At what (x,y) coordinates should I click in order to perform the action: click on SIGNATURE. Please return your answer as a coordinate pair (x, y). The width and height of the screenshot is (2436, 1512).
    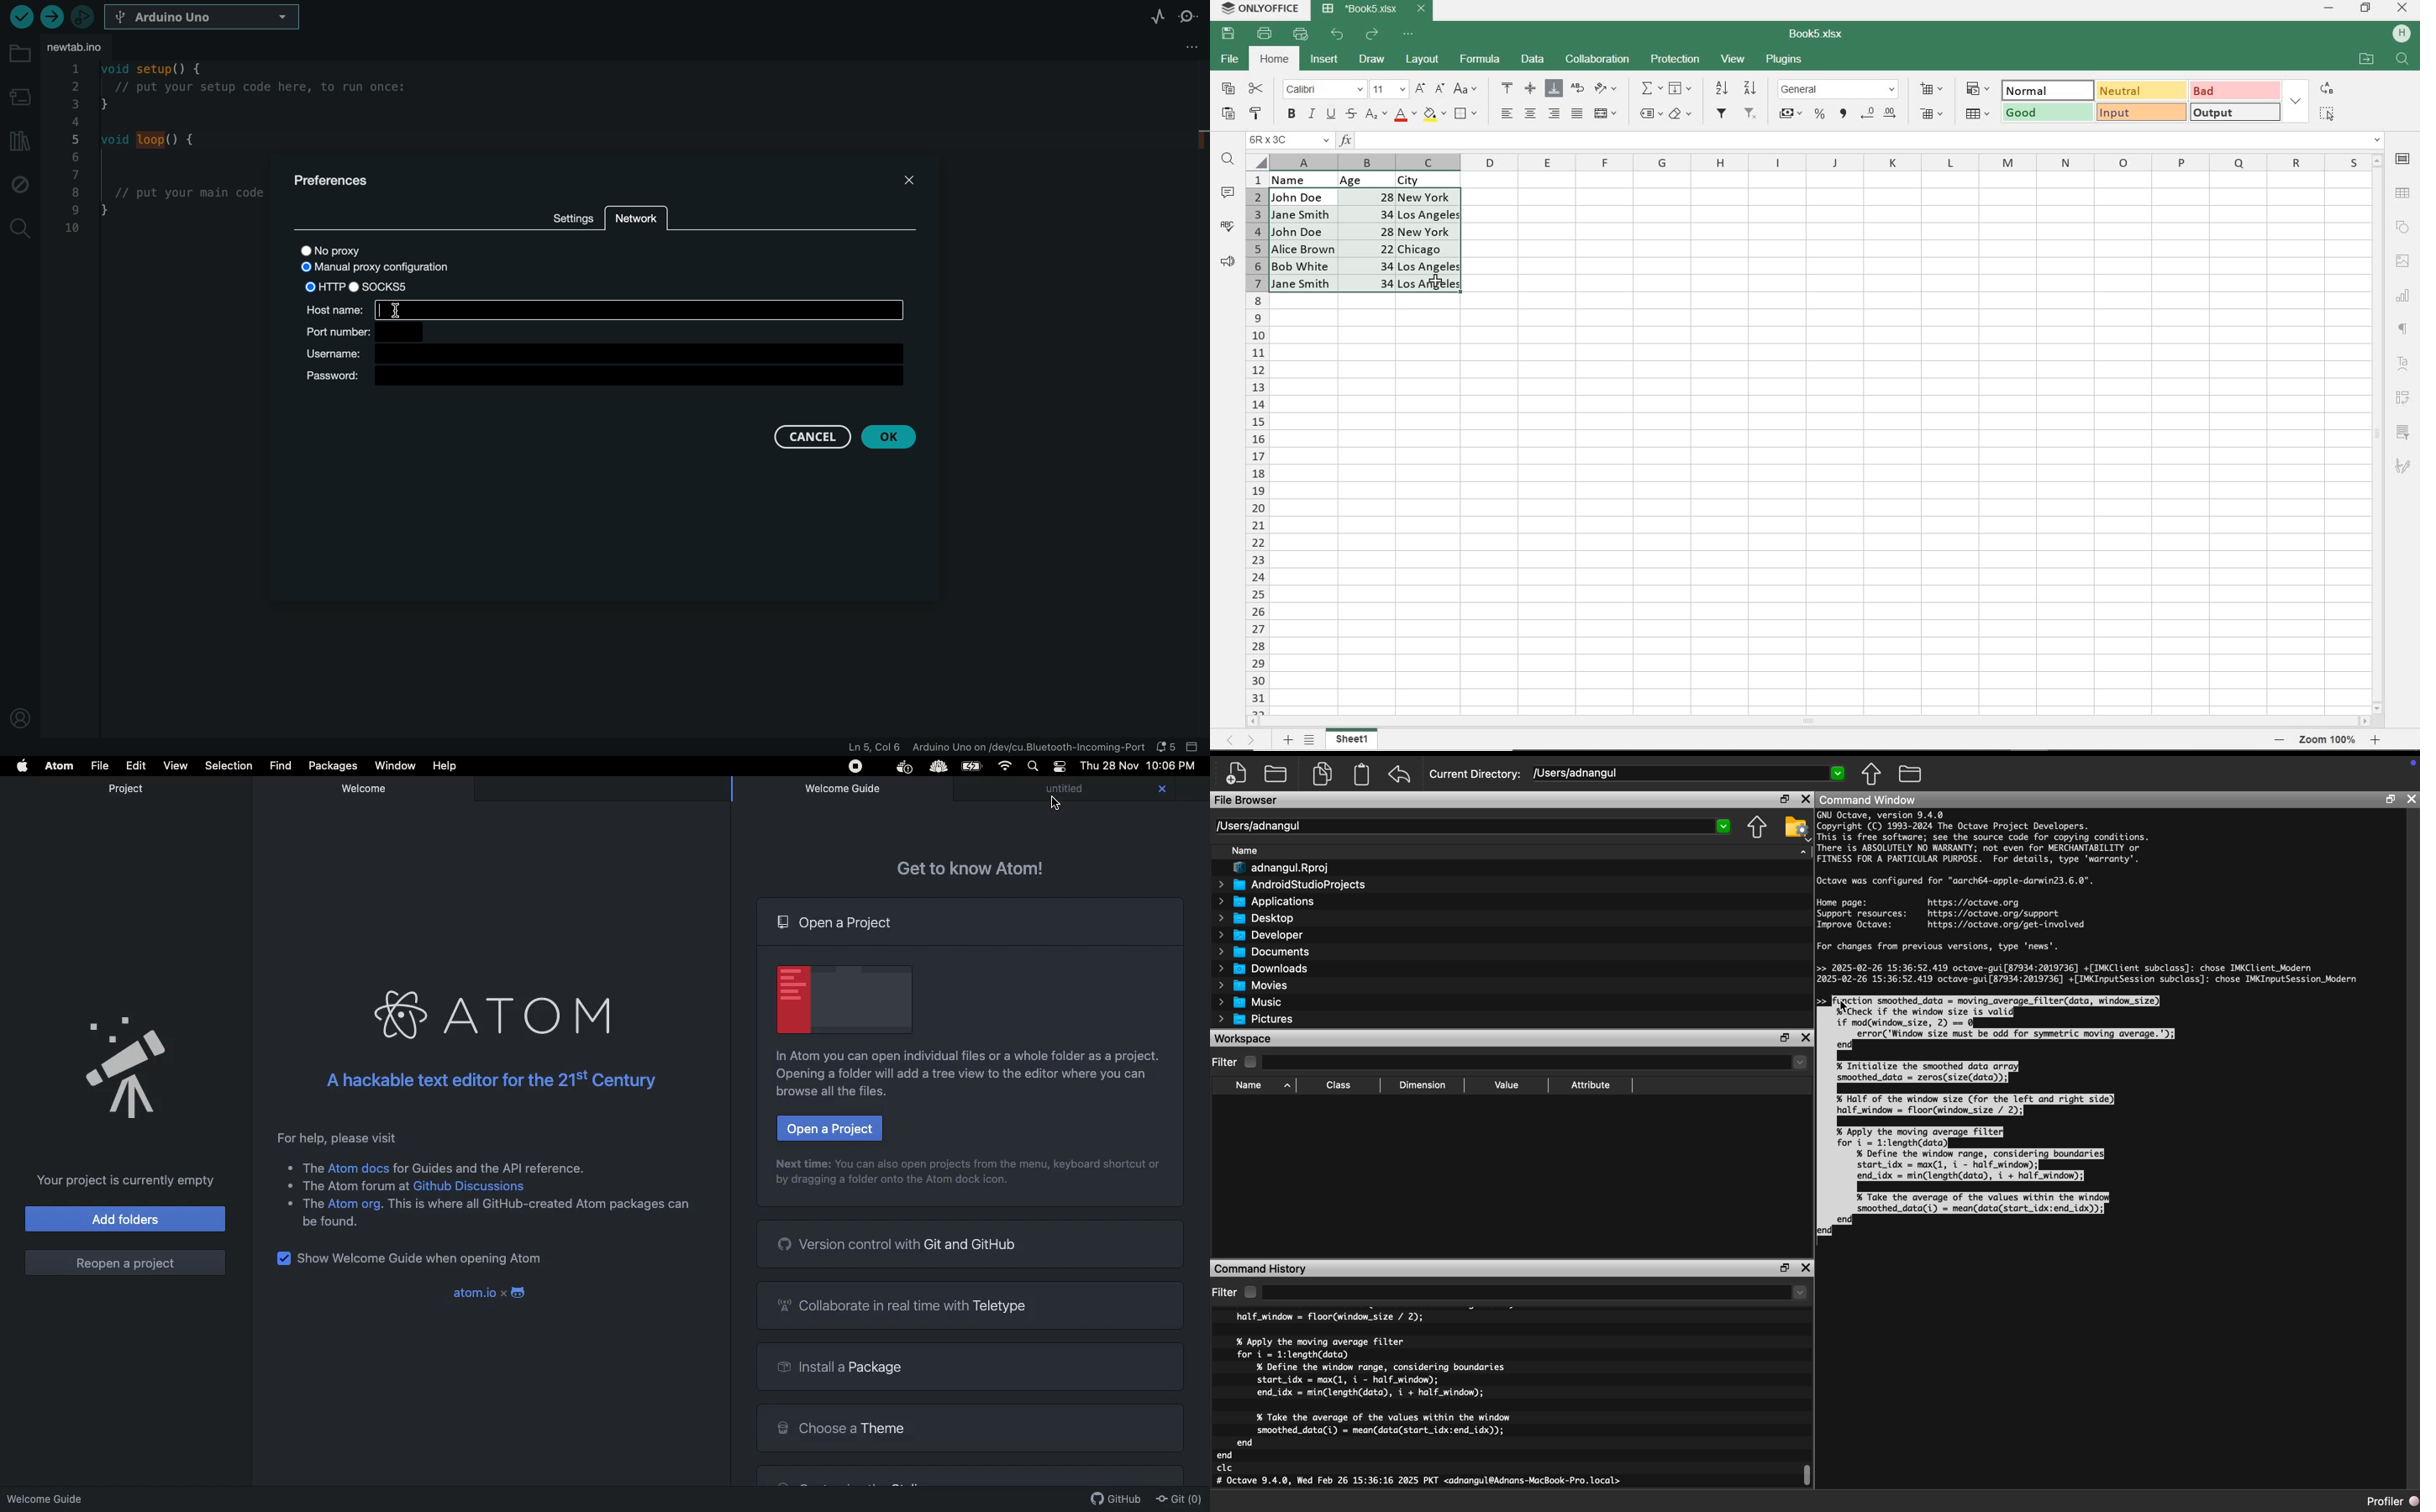
    Looking at the image, I should click on (2403, 466).